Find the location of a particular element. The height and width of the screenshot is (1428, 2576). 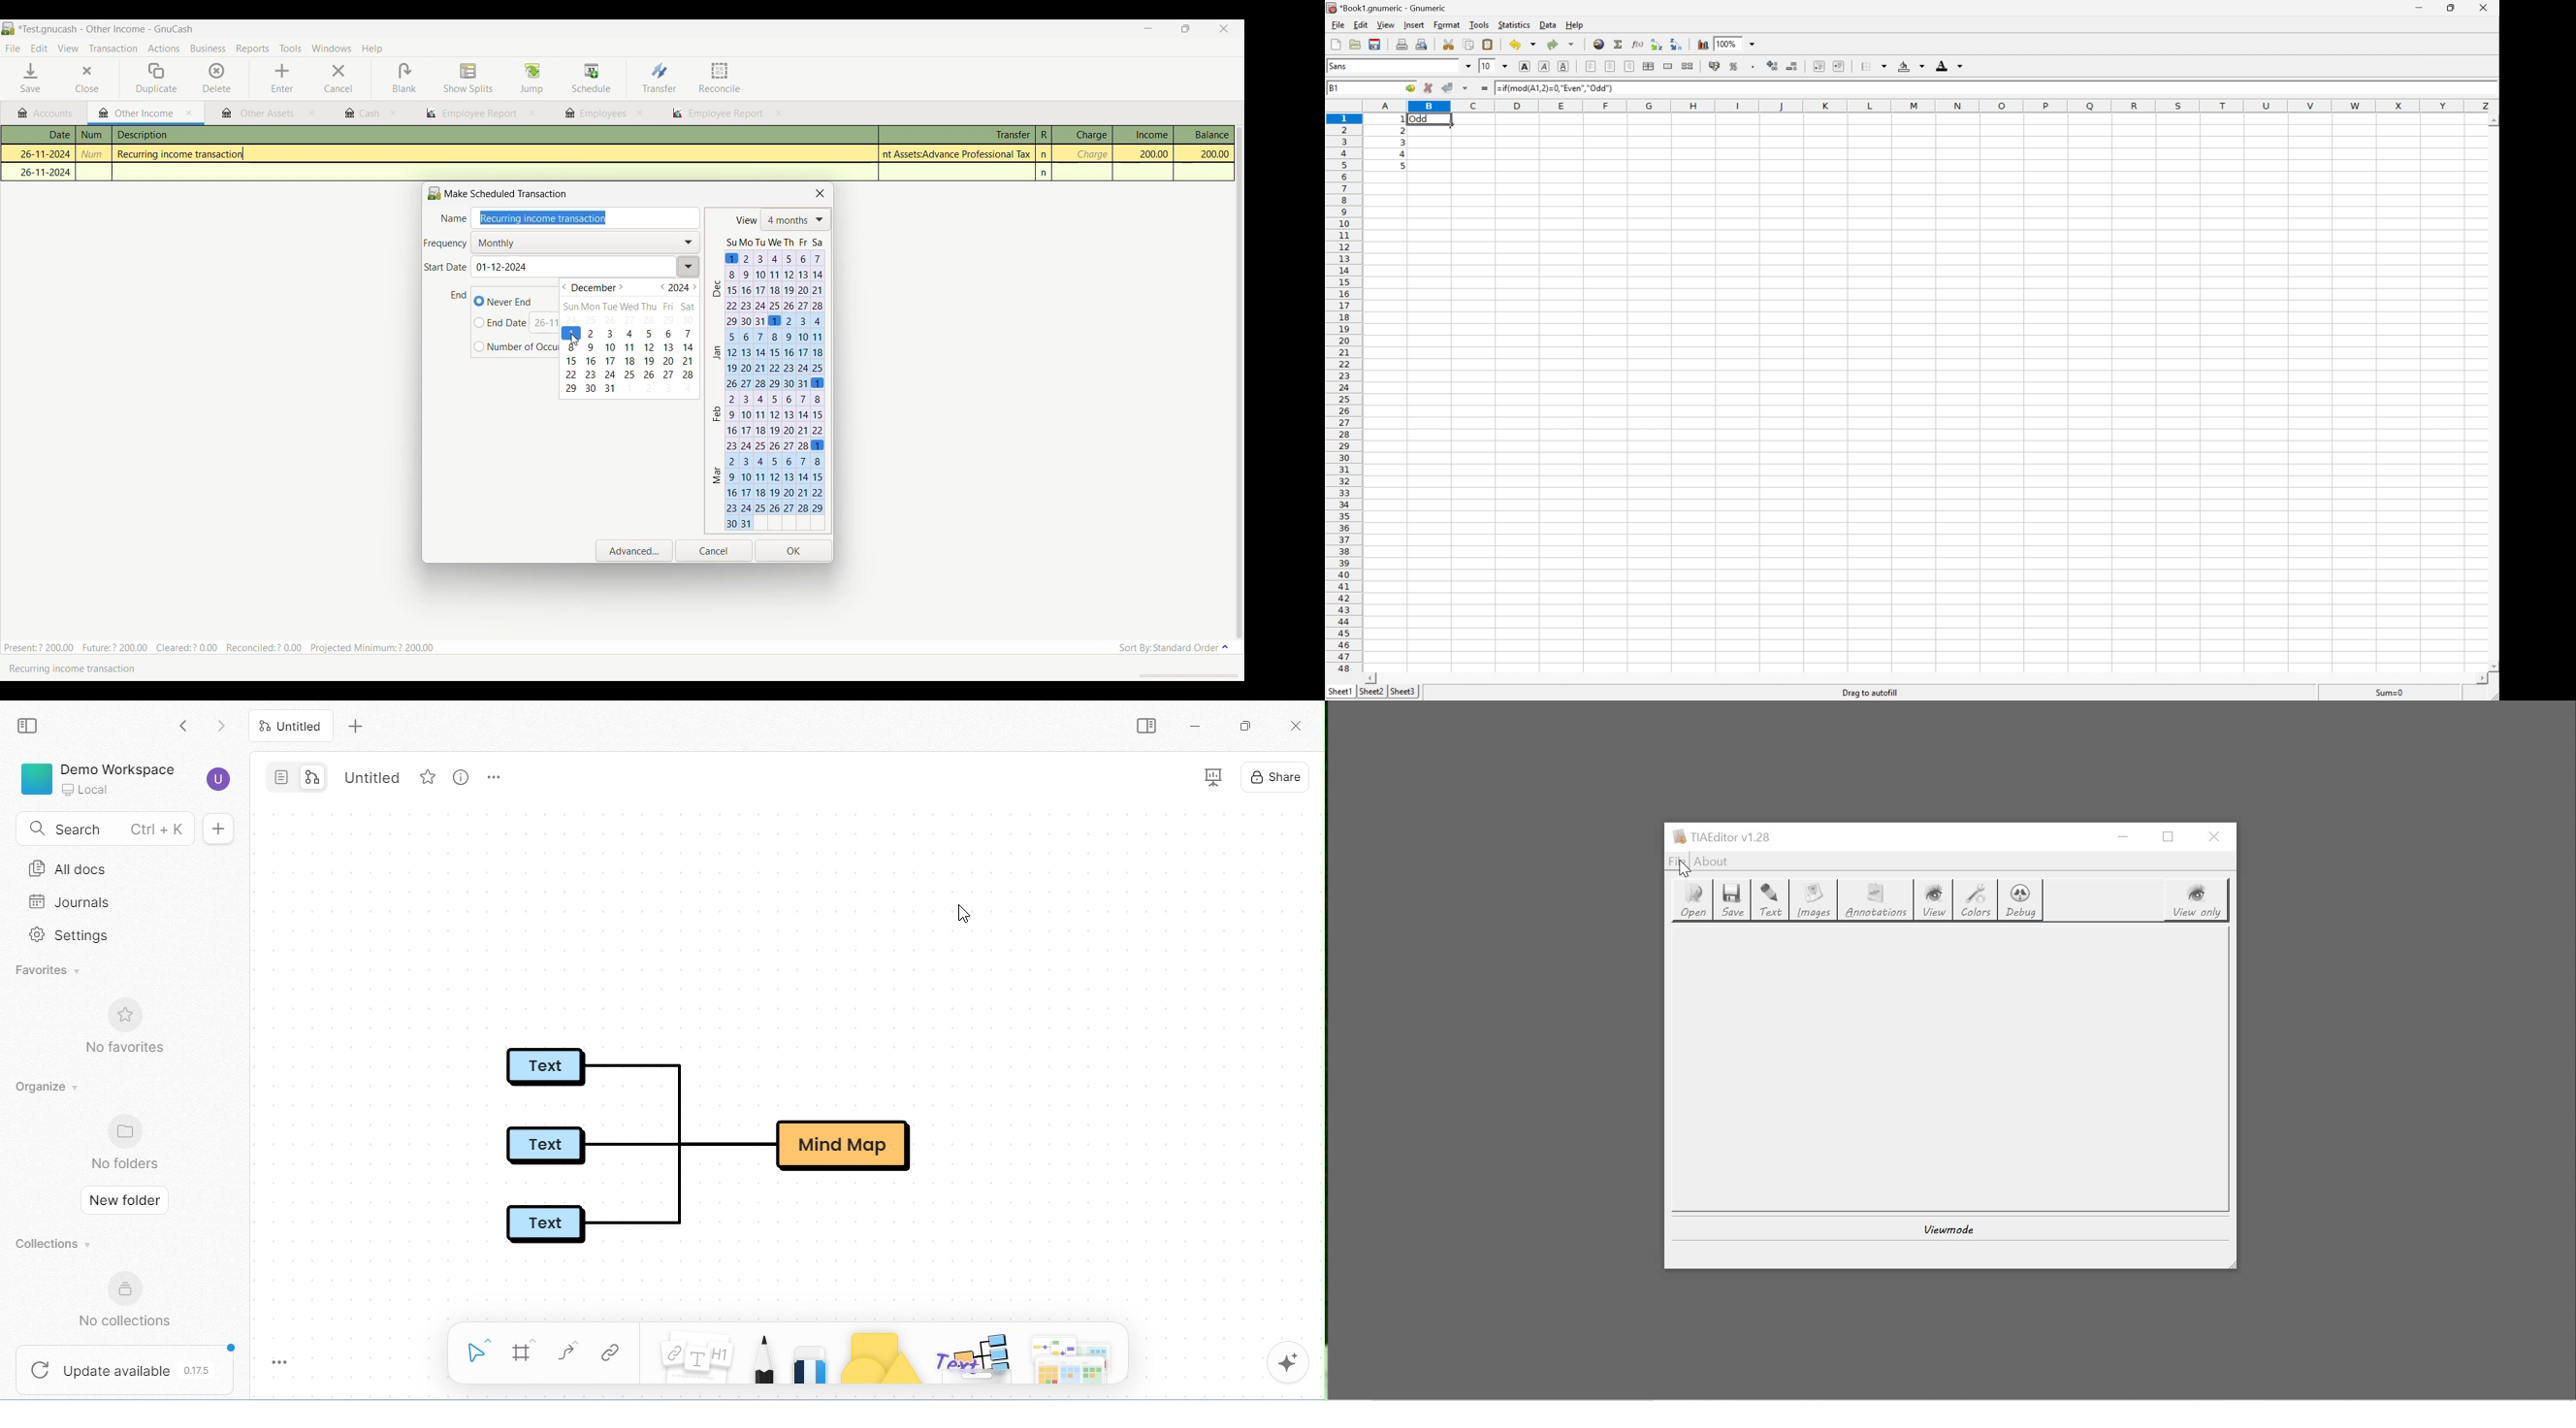

organize is located at coordinates (47, 1088).